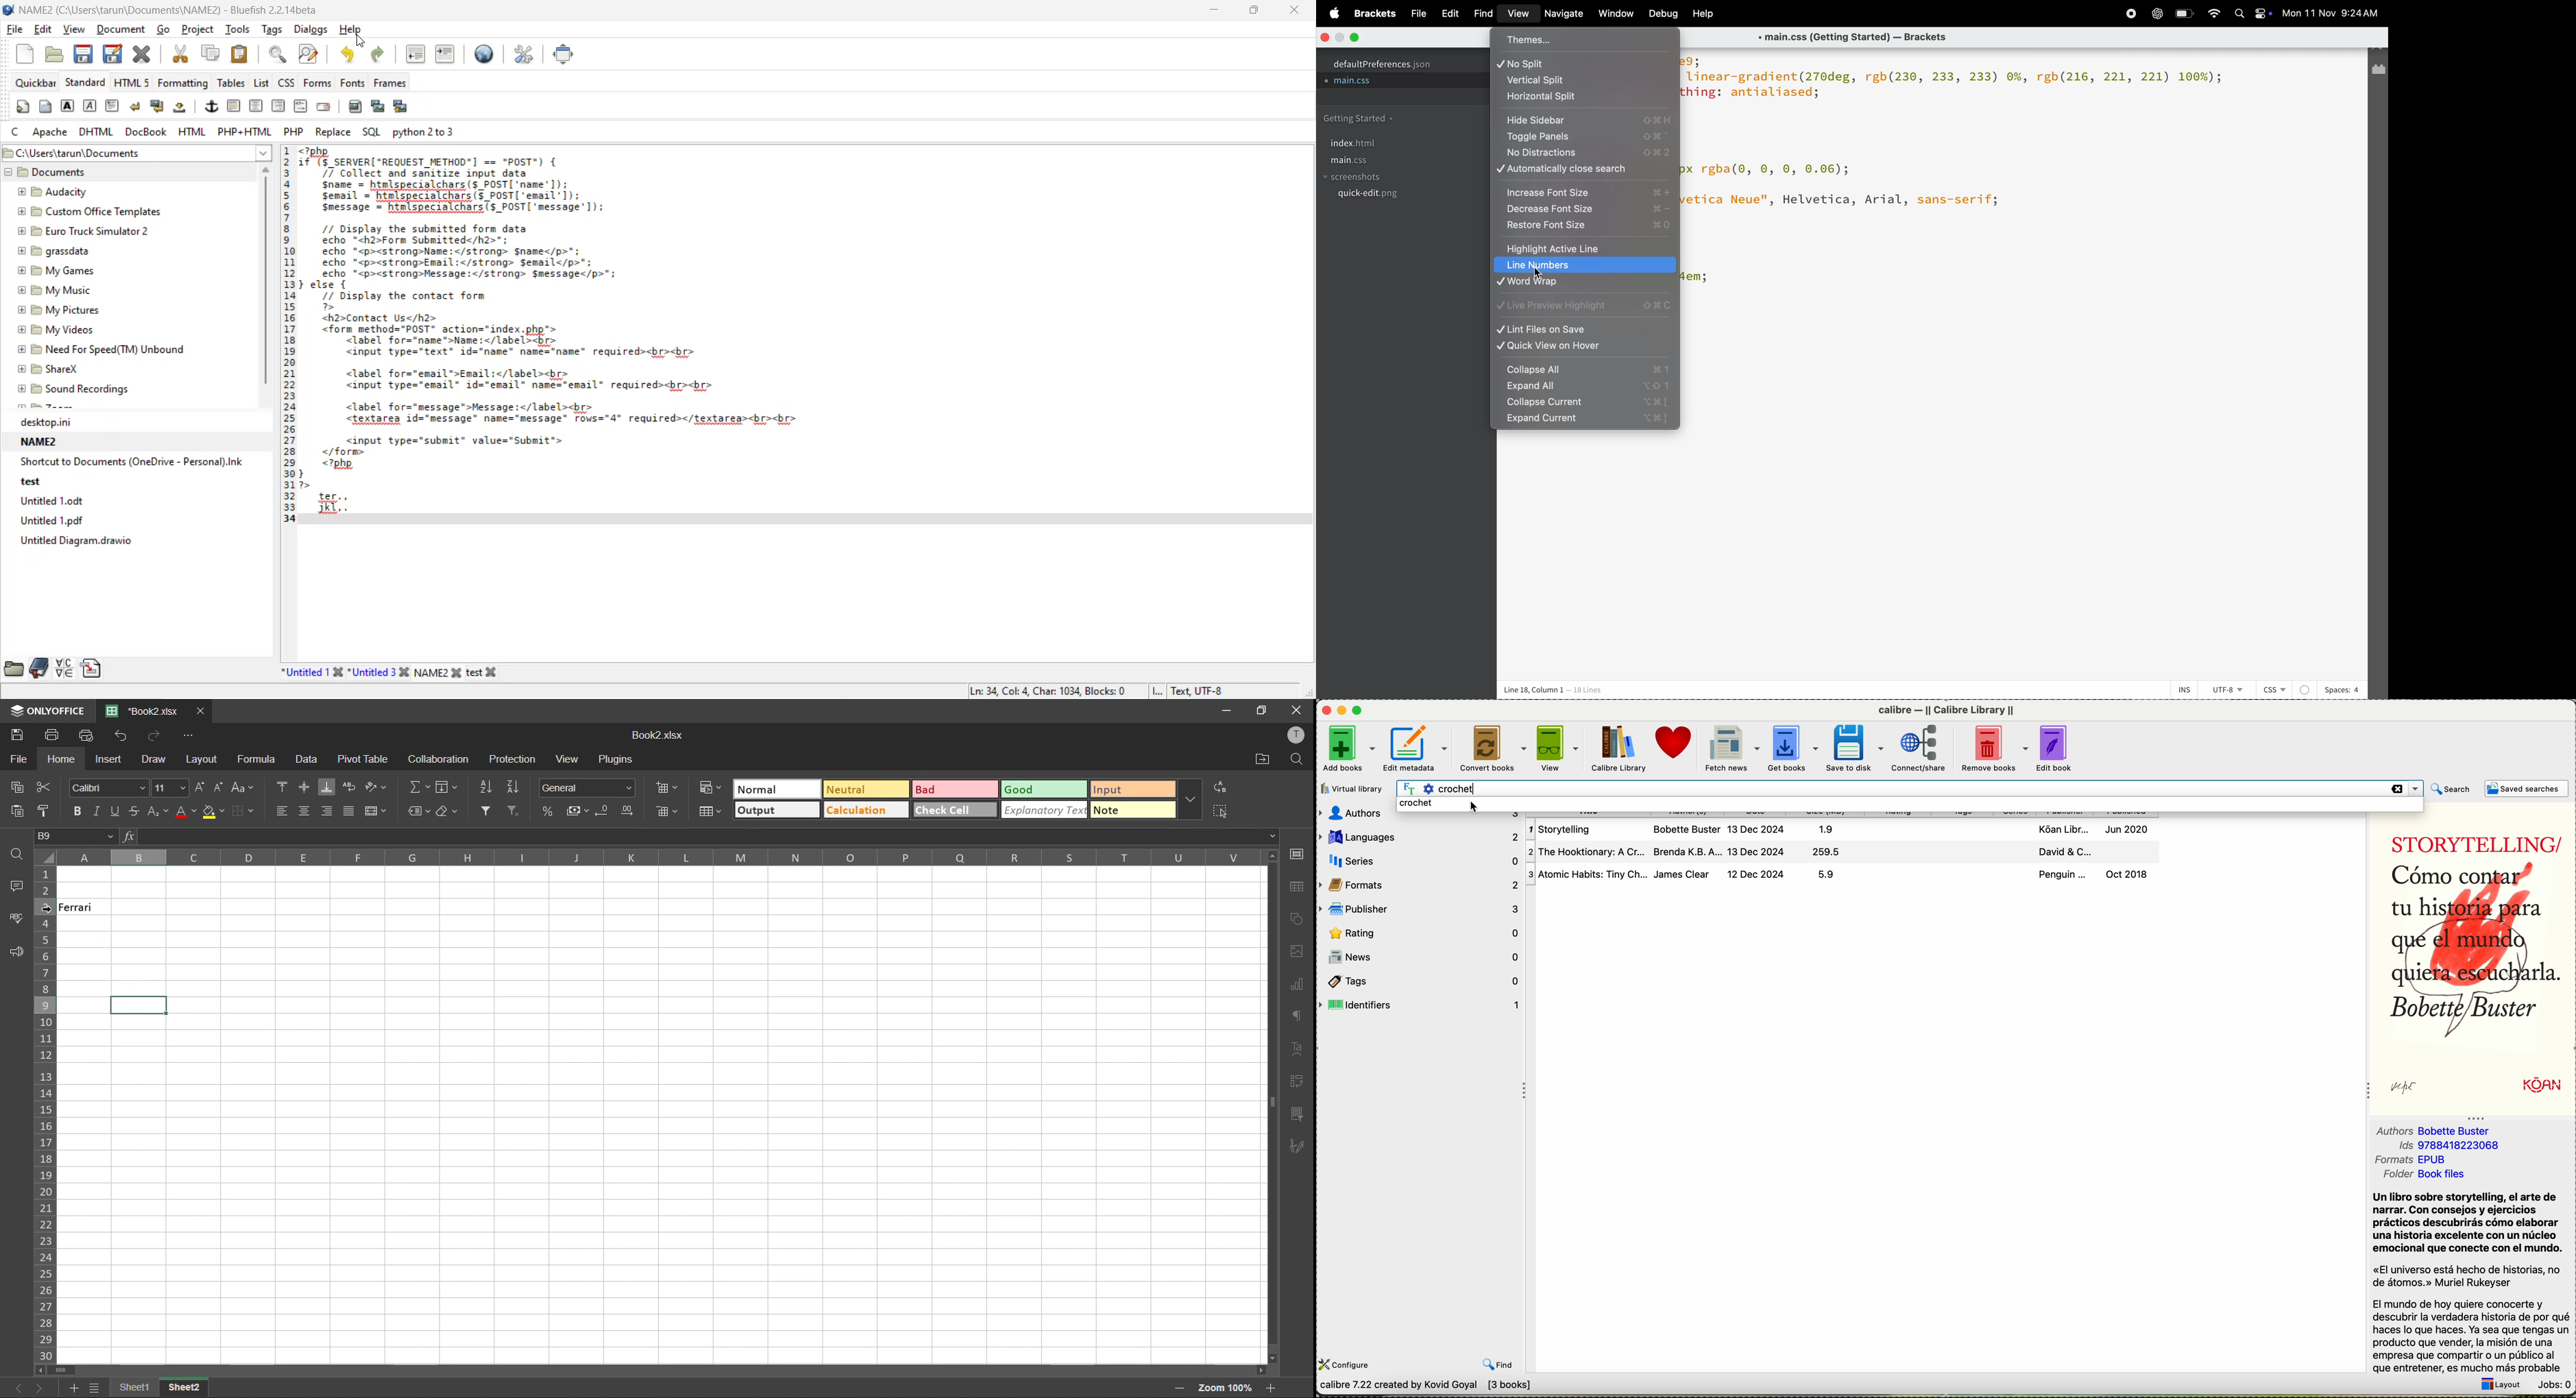 Image resolution: width=2576 pixels, height=1400 pixels. What do you see at coordinates (563, 760) in the screenshot?
I see `view` at bounding box center [563, 760].